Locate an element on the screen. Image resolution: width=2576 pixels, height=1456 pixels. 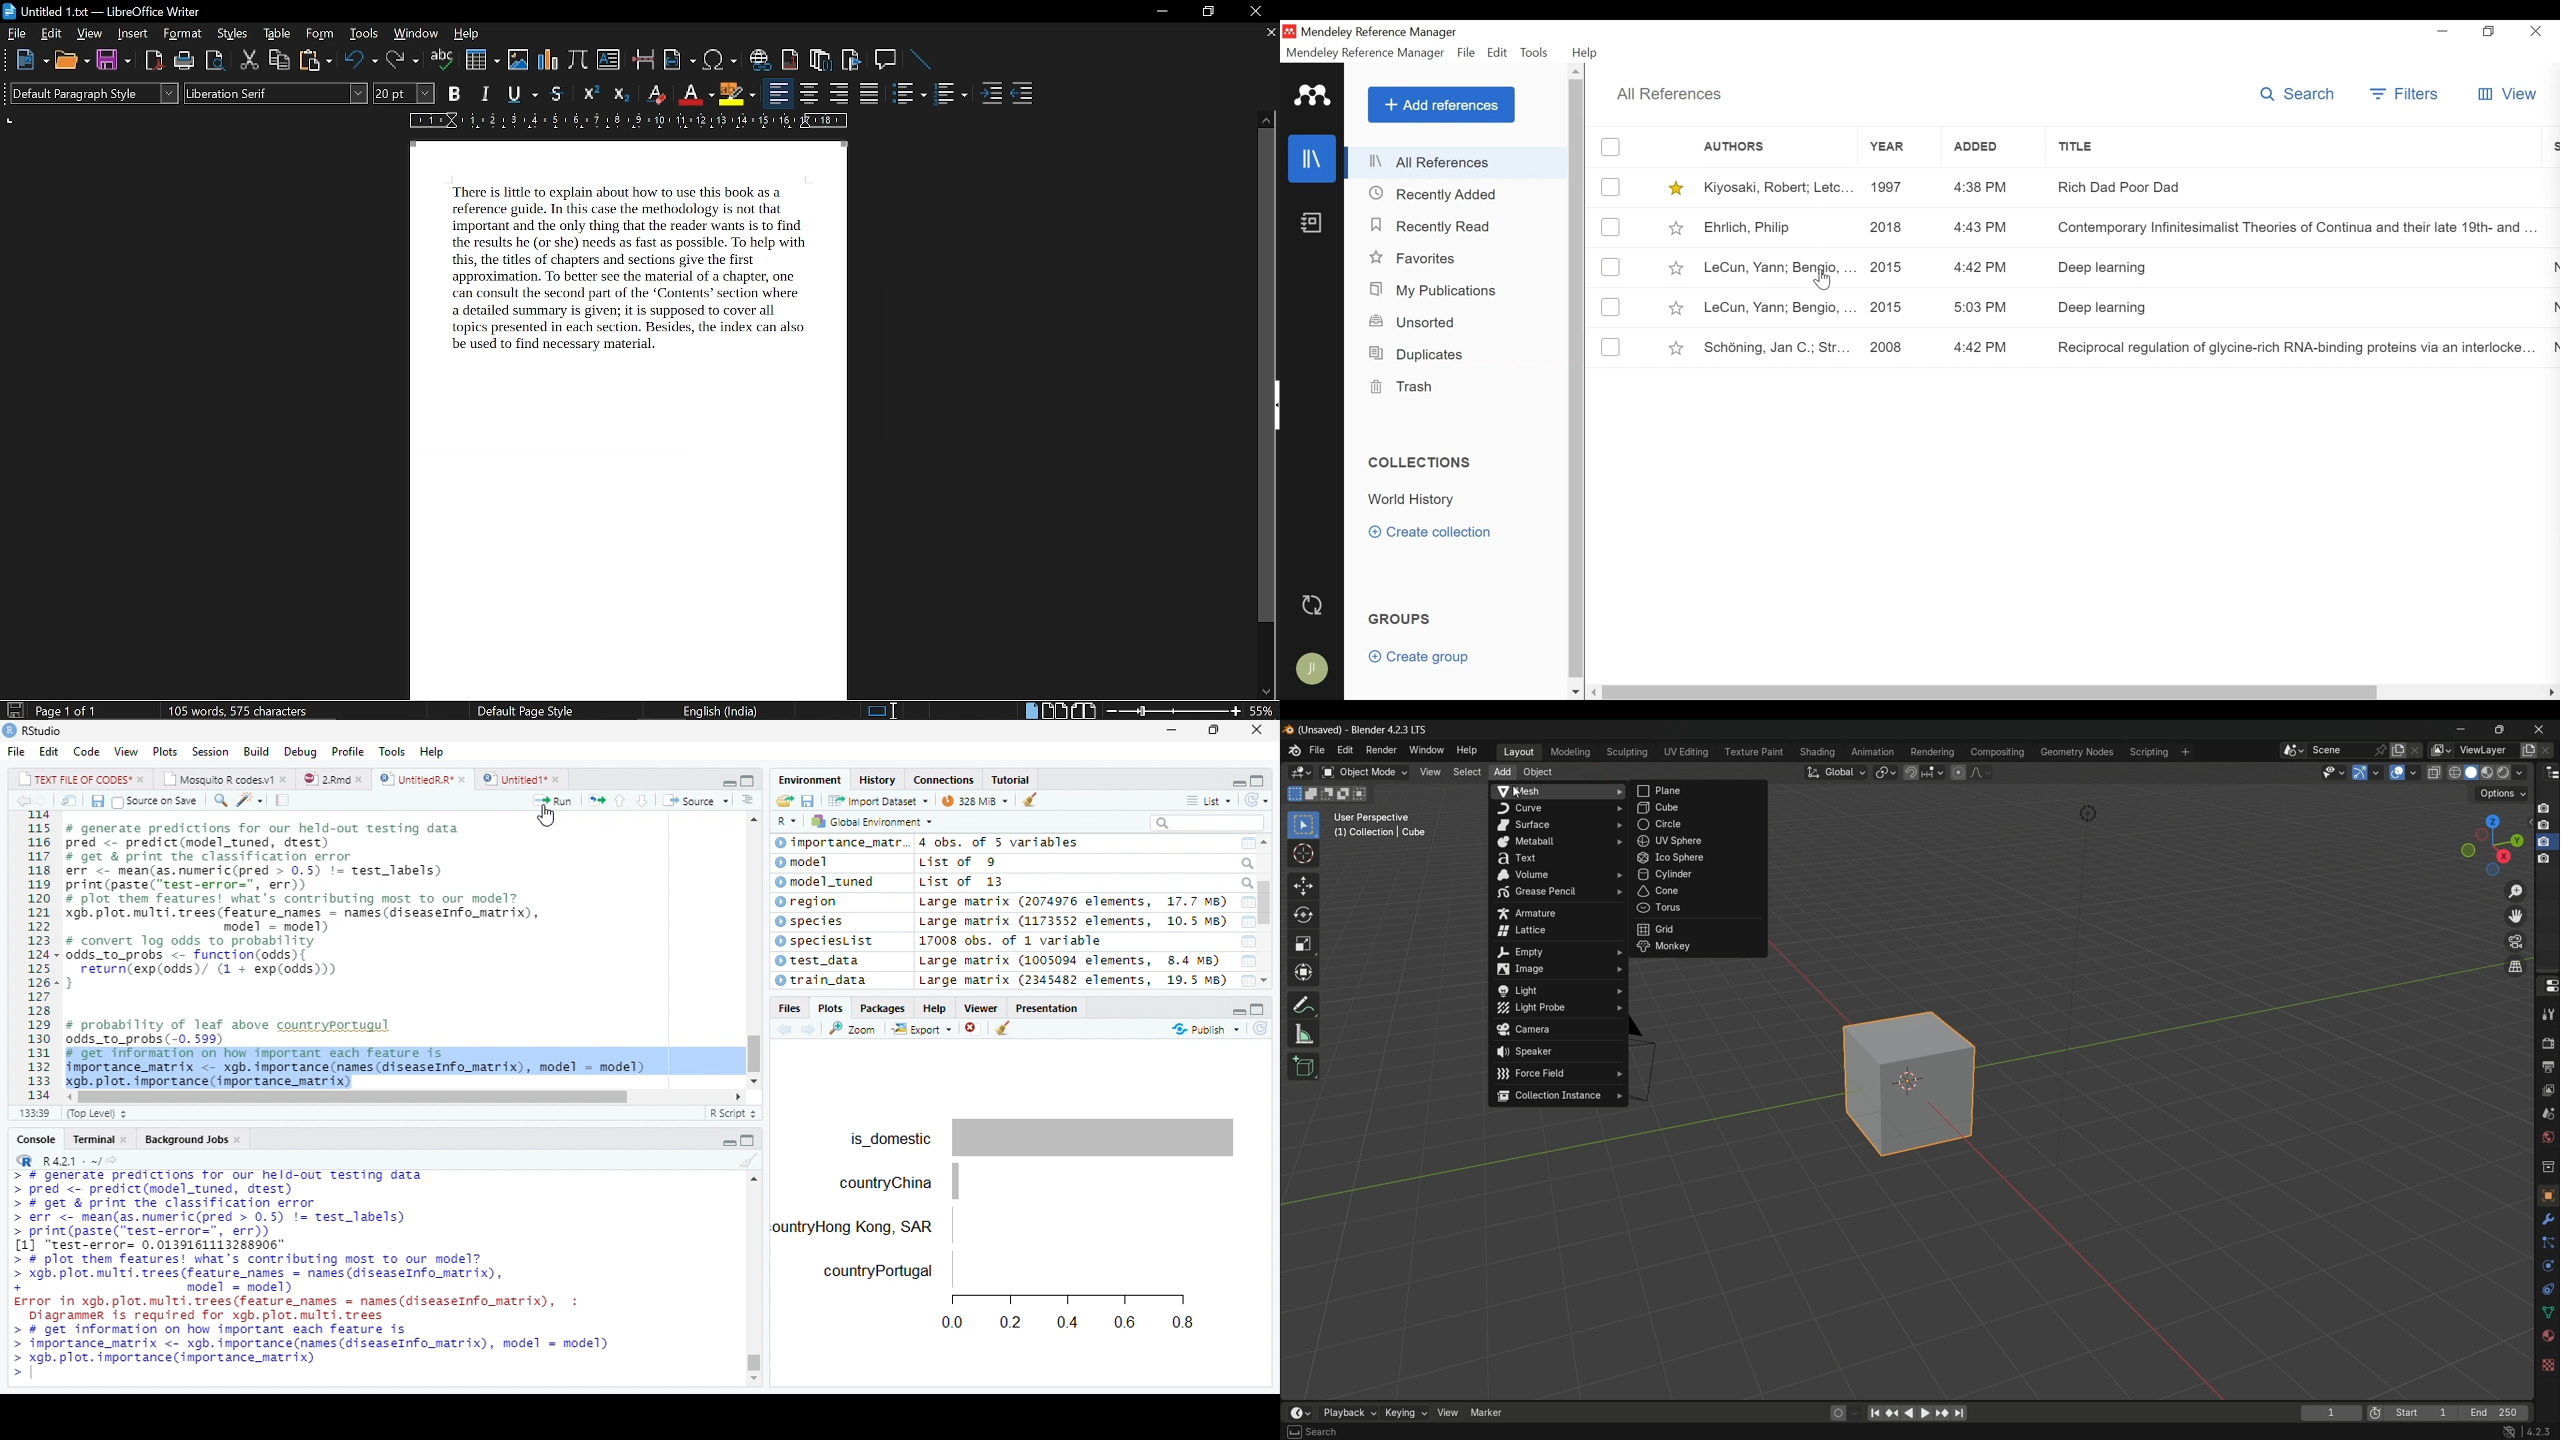
Date is located at coordinates (1247, 921).